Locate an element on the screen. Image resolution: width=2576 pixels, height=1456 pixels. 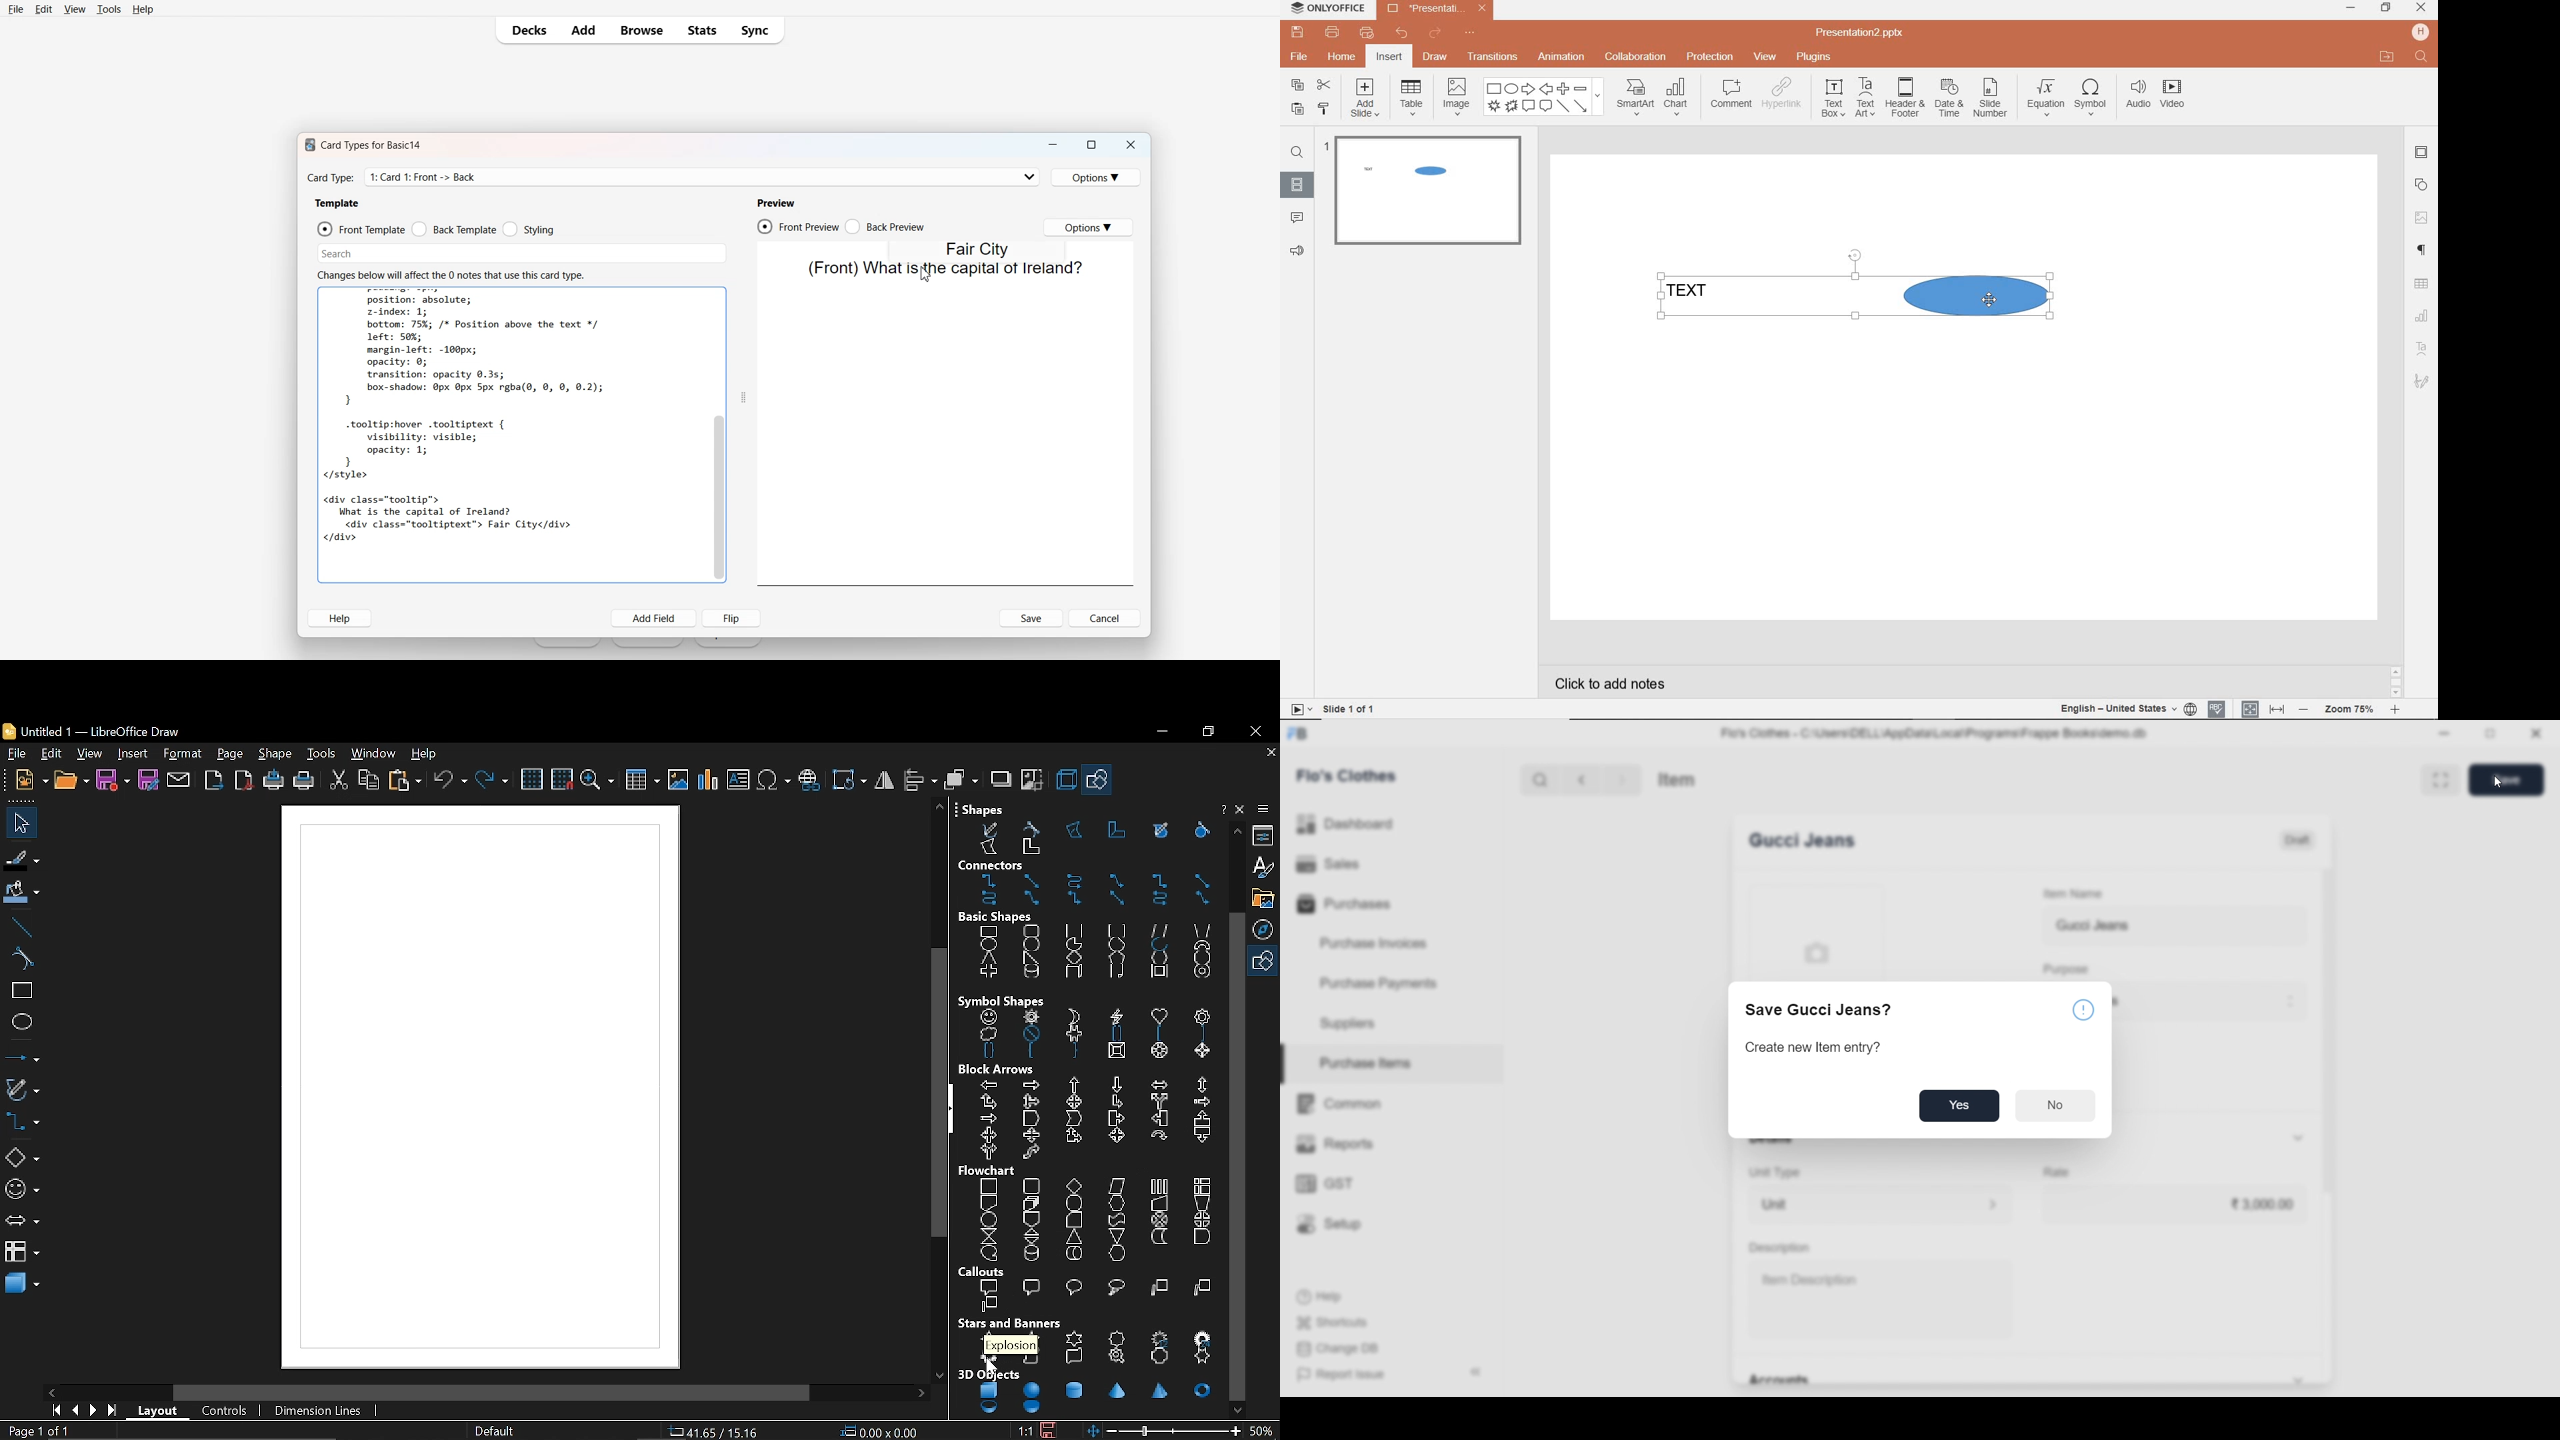
CURSOR is located at coordinates (1990, 300).